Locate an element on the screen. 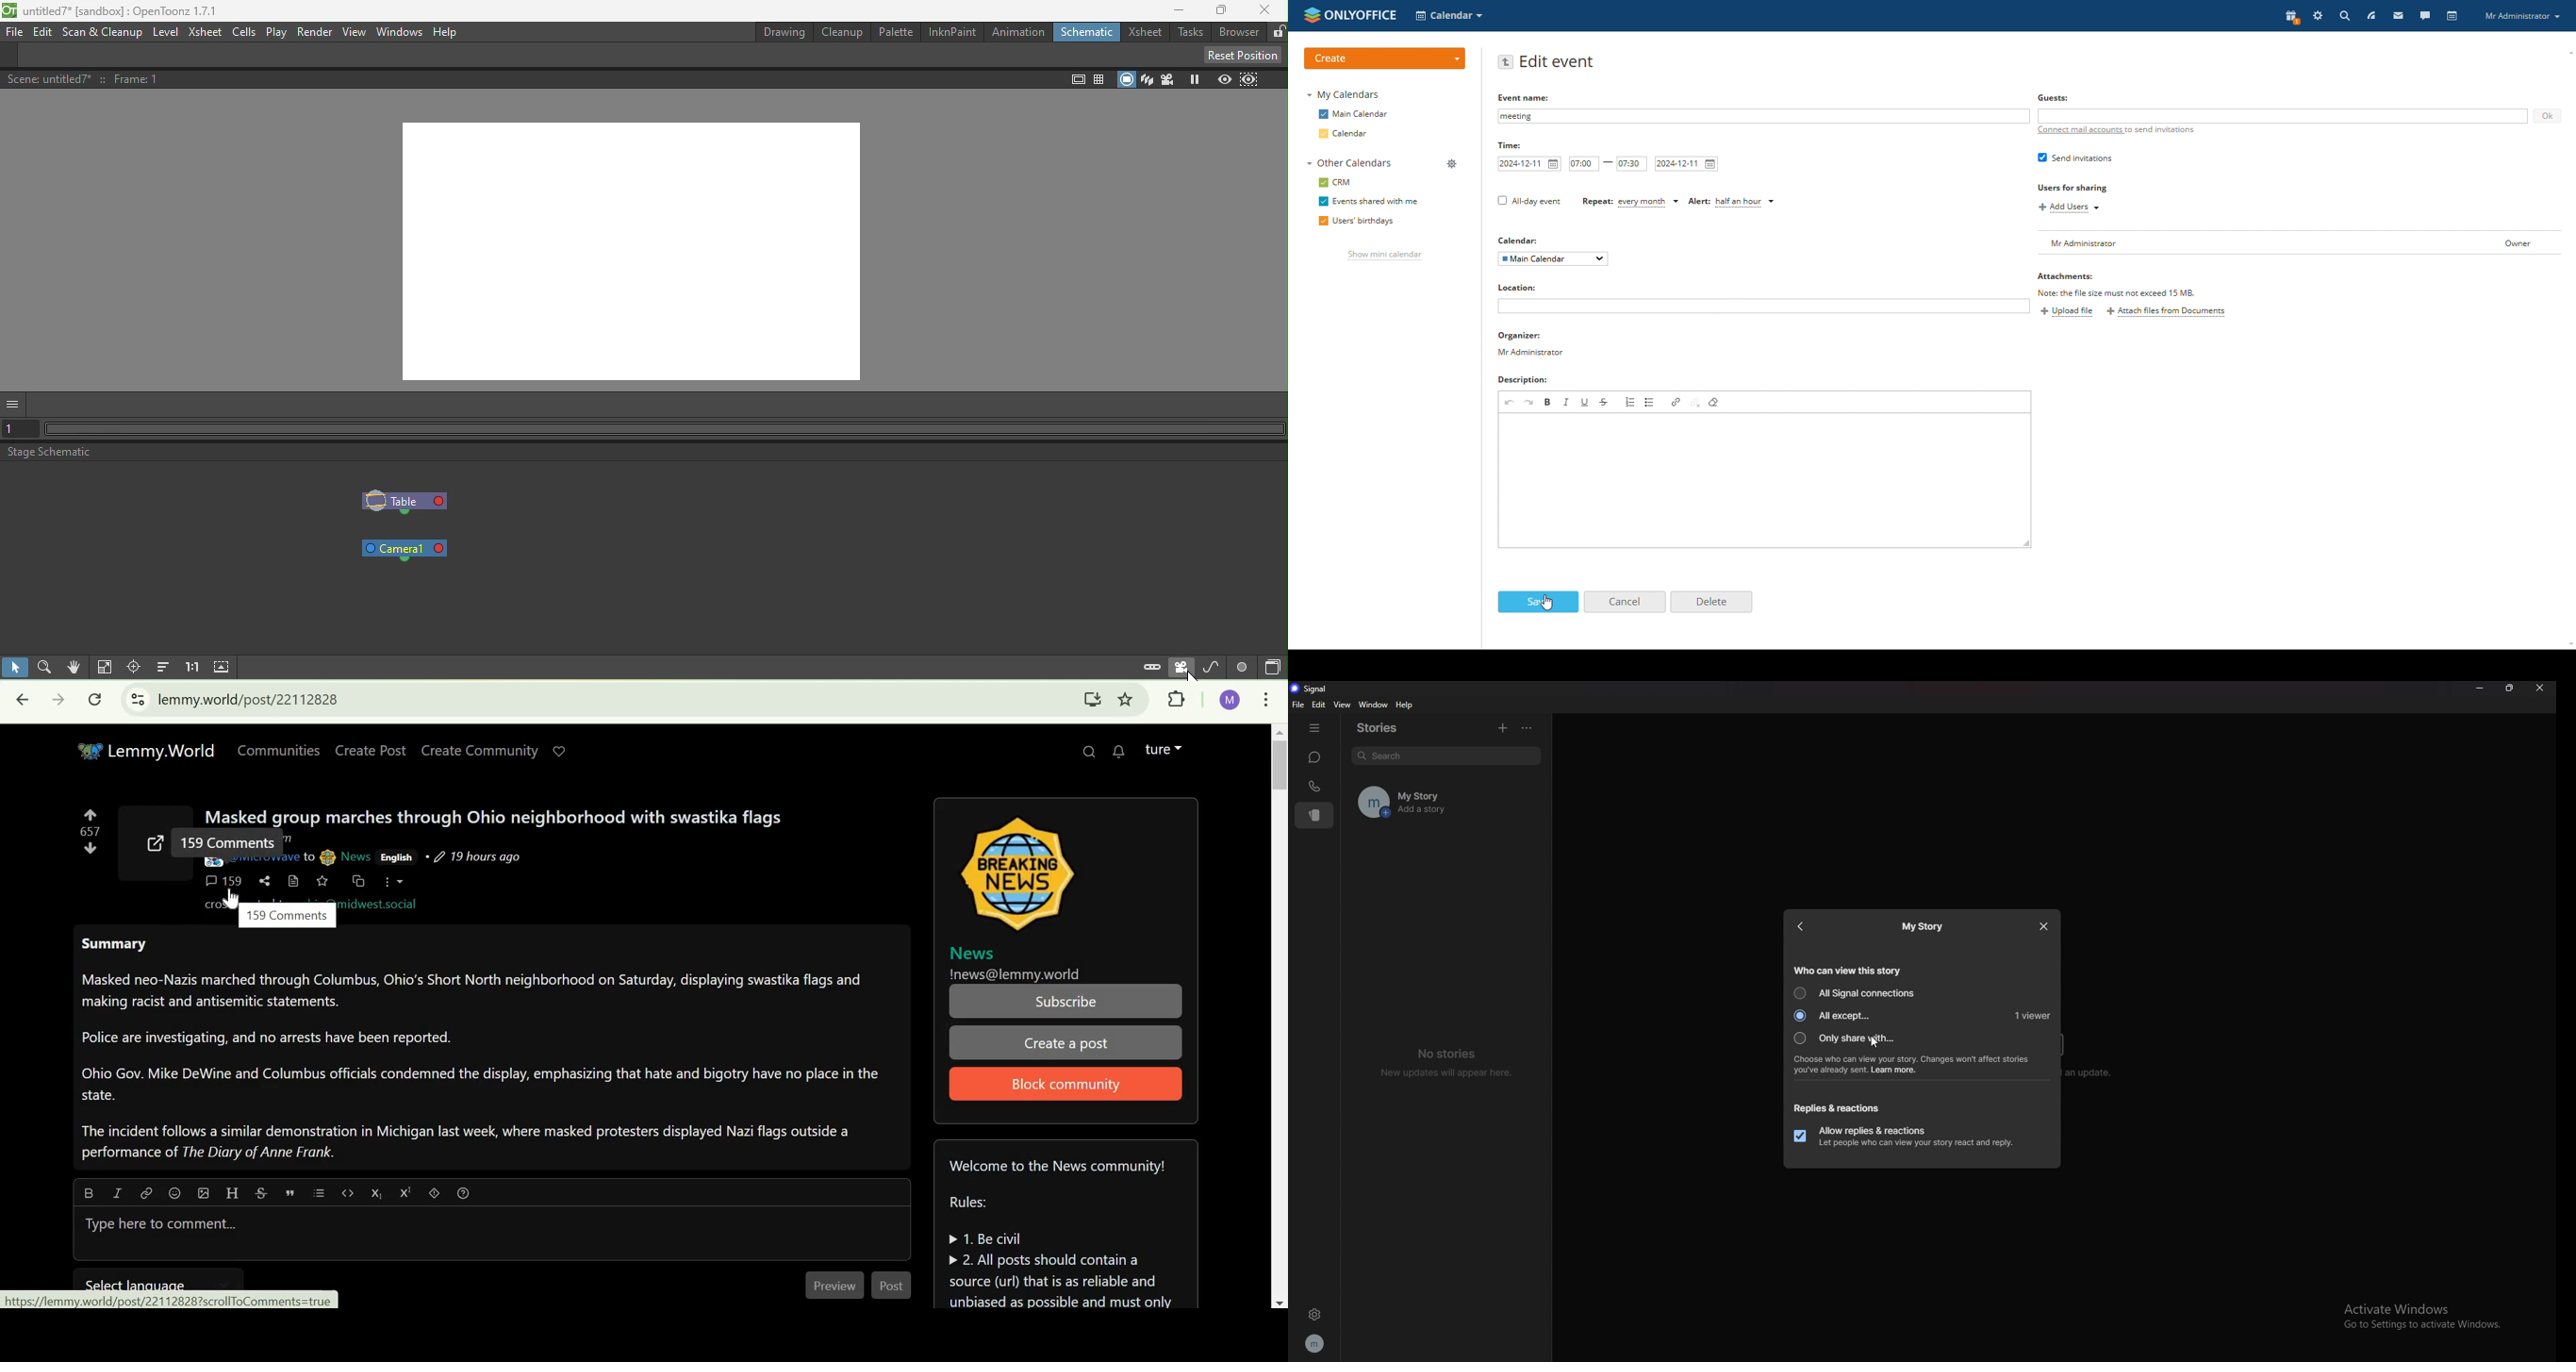 This screenshot has height=1372, width=2576. options is located at coordinates (1530, 727).